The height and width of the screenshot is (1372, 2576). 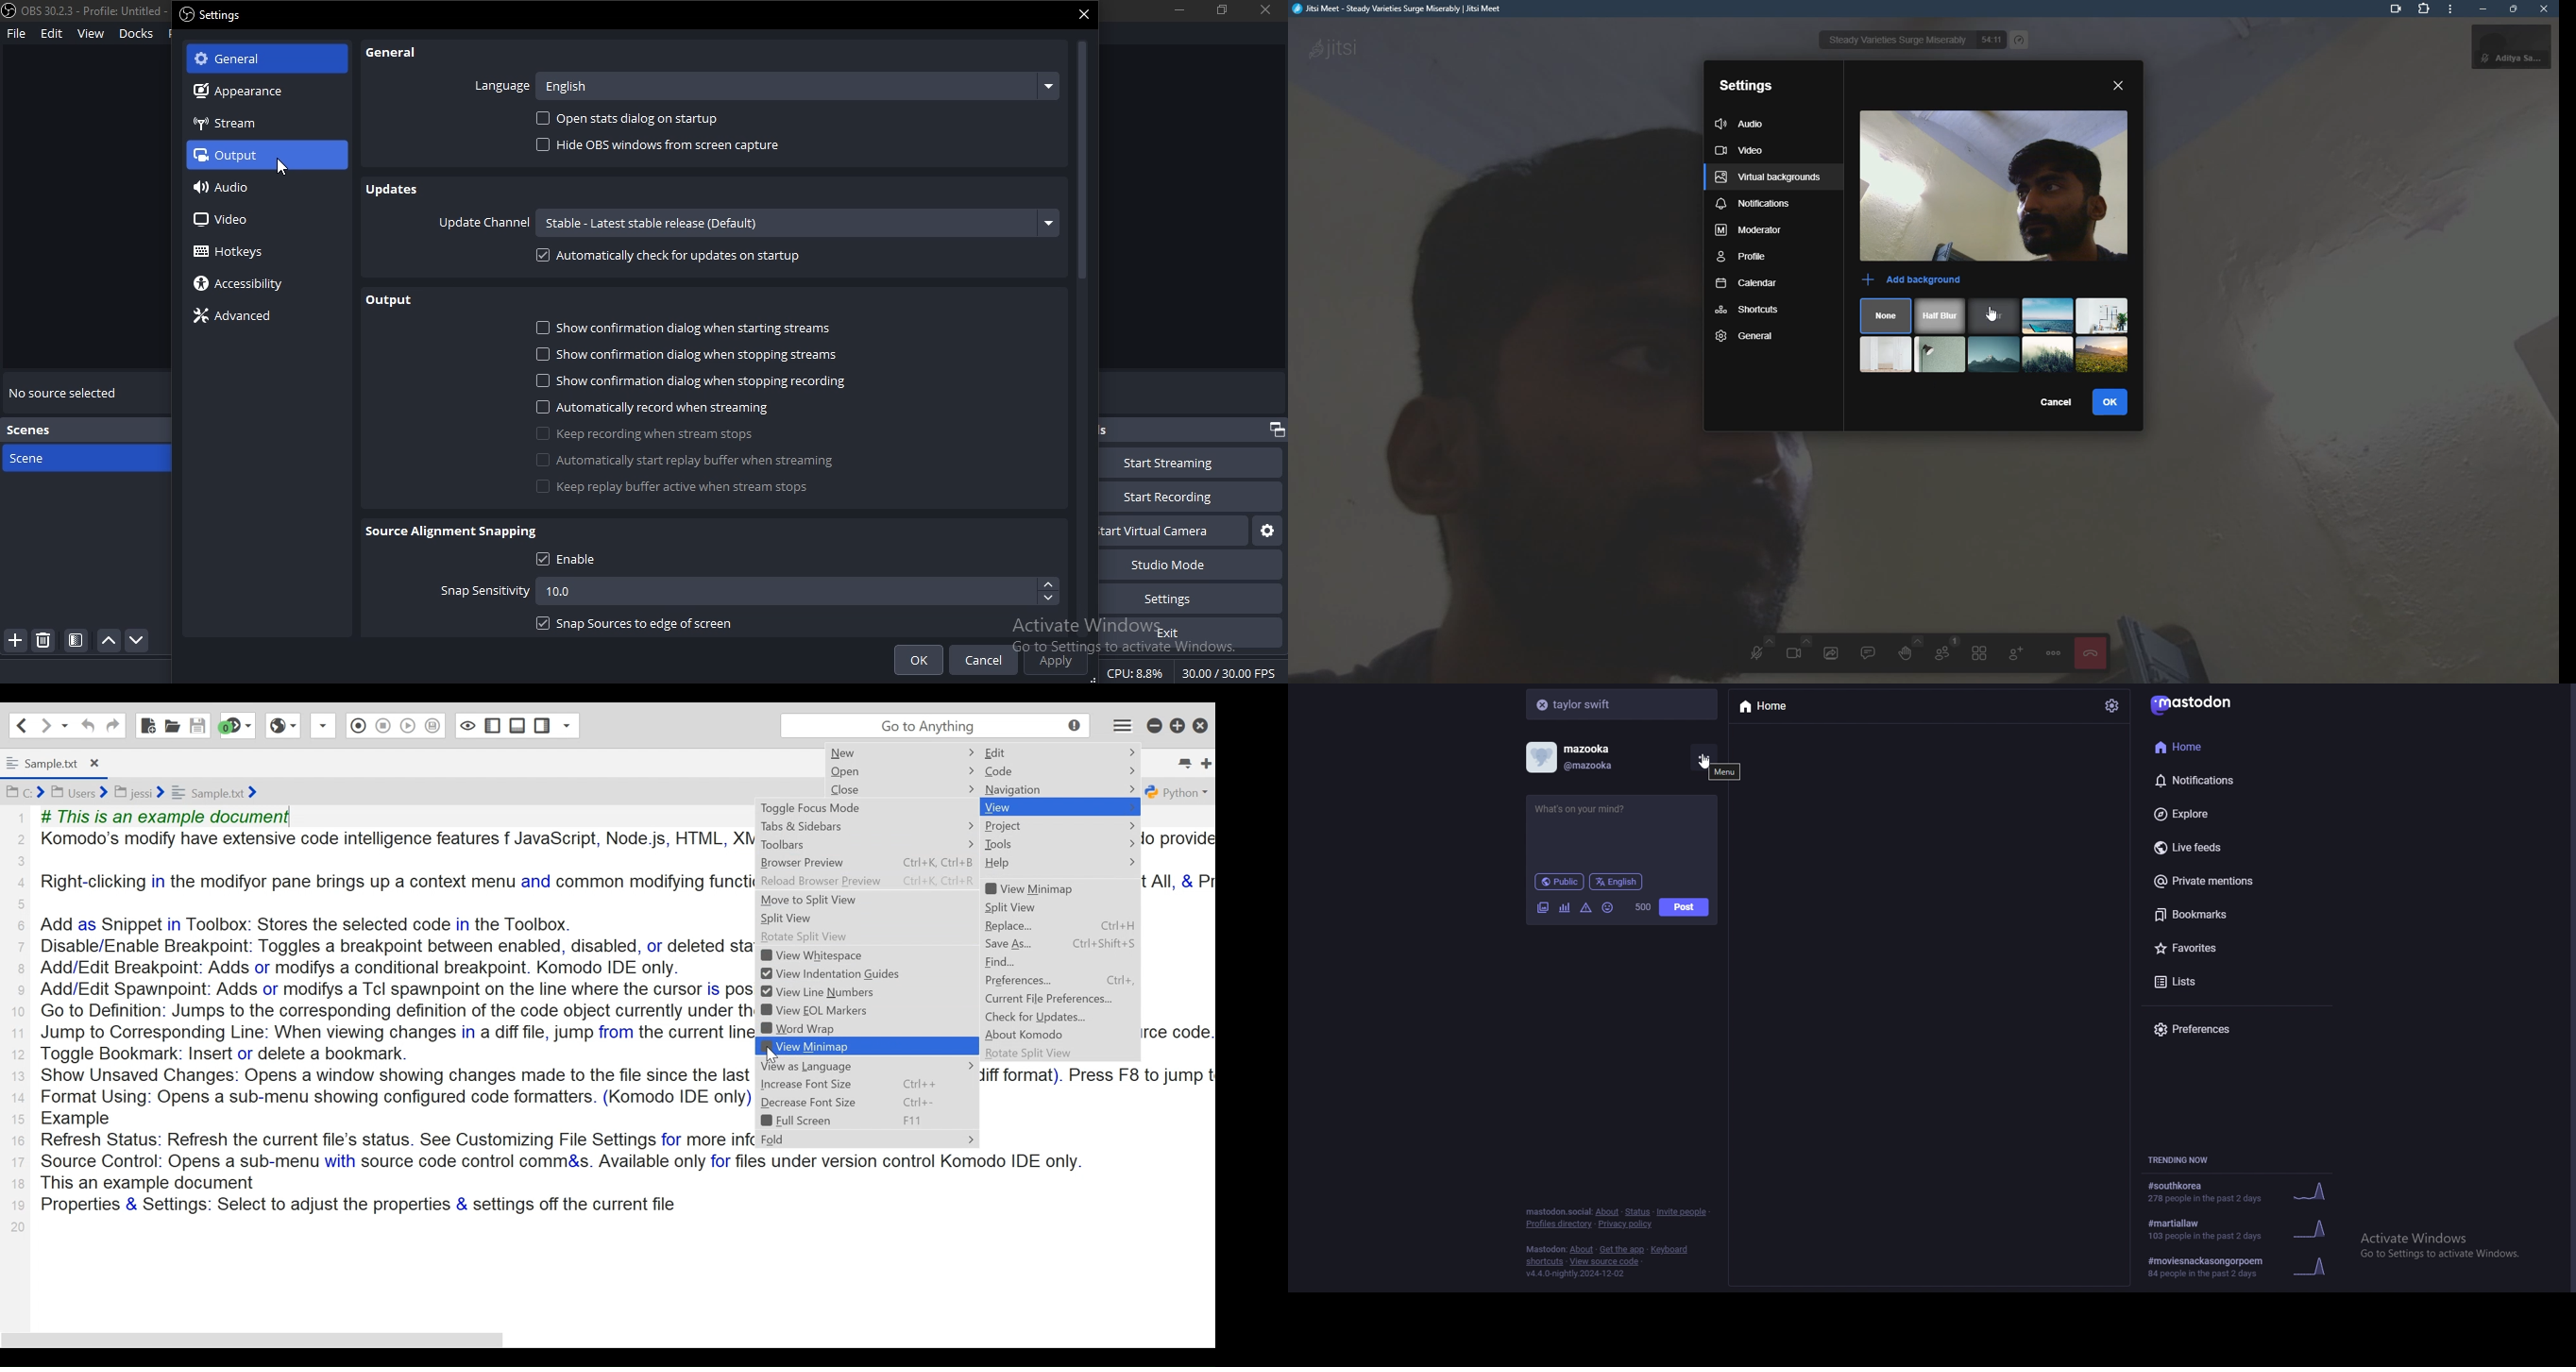 What do you see at coordinates (1049, 599) in the screenshot?
I see `down` at bounding box center [1049, 599].